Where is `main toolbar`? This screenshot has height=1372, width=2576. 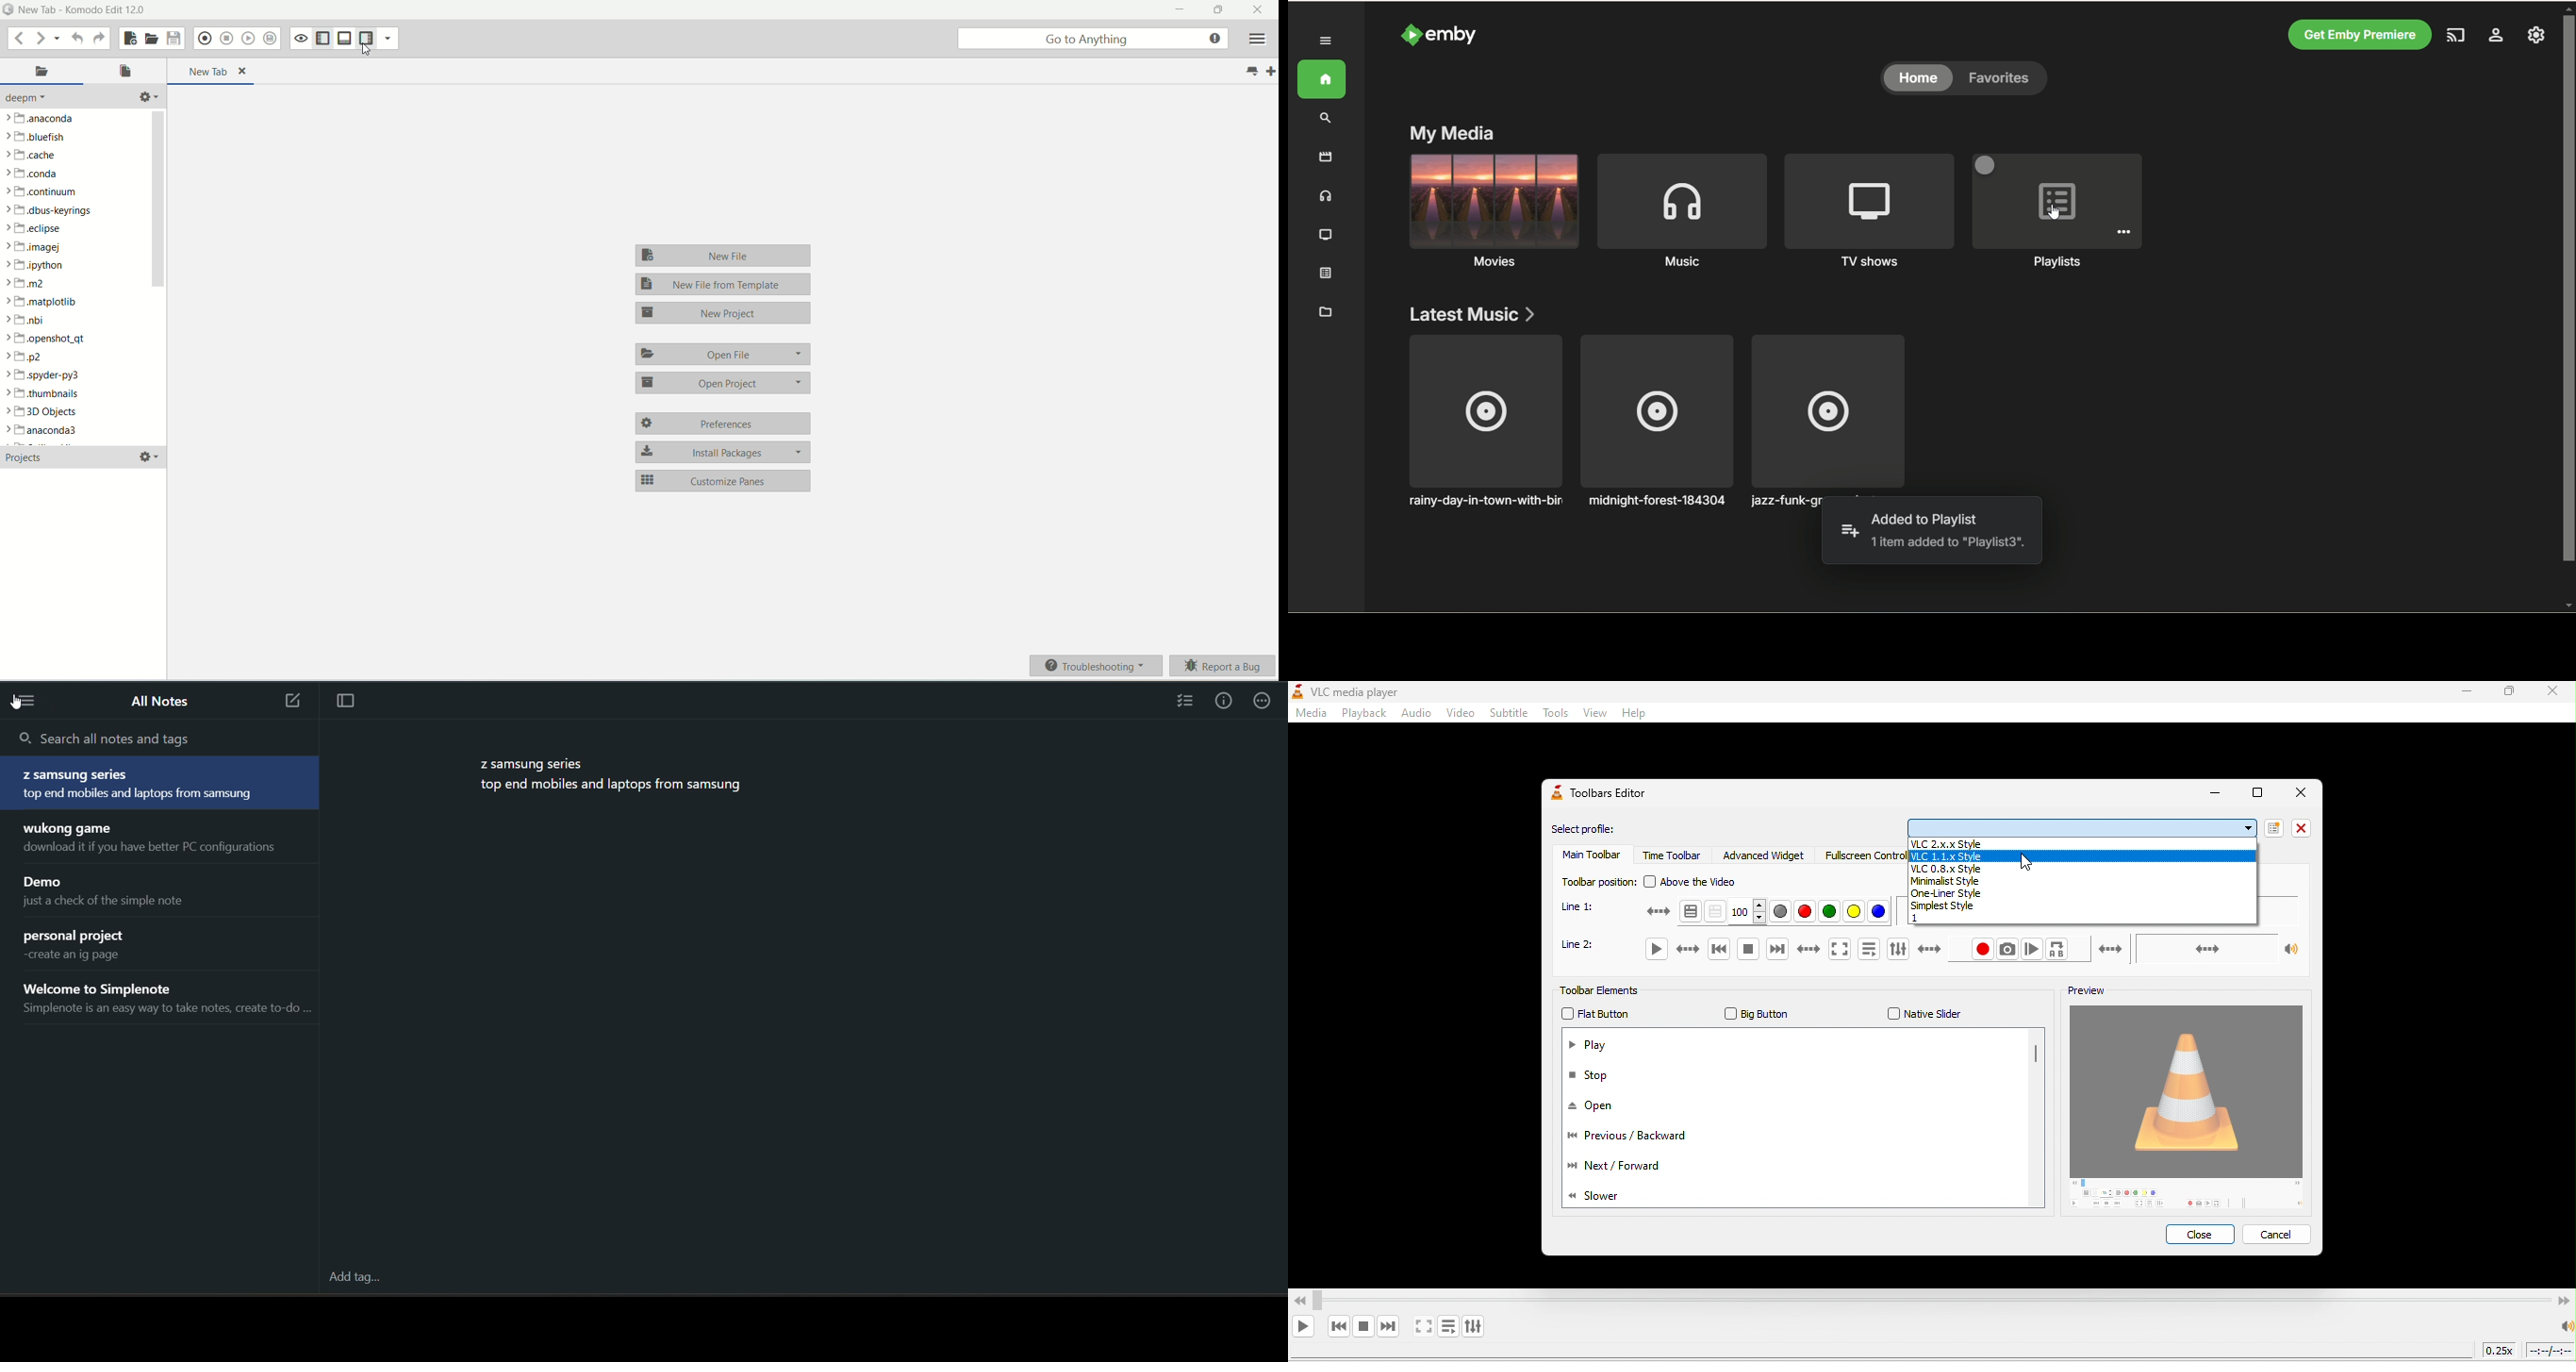
main toolbar is located at coordinates (1590, 857).